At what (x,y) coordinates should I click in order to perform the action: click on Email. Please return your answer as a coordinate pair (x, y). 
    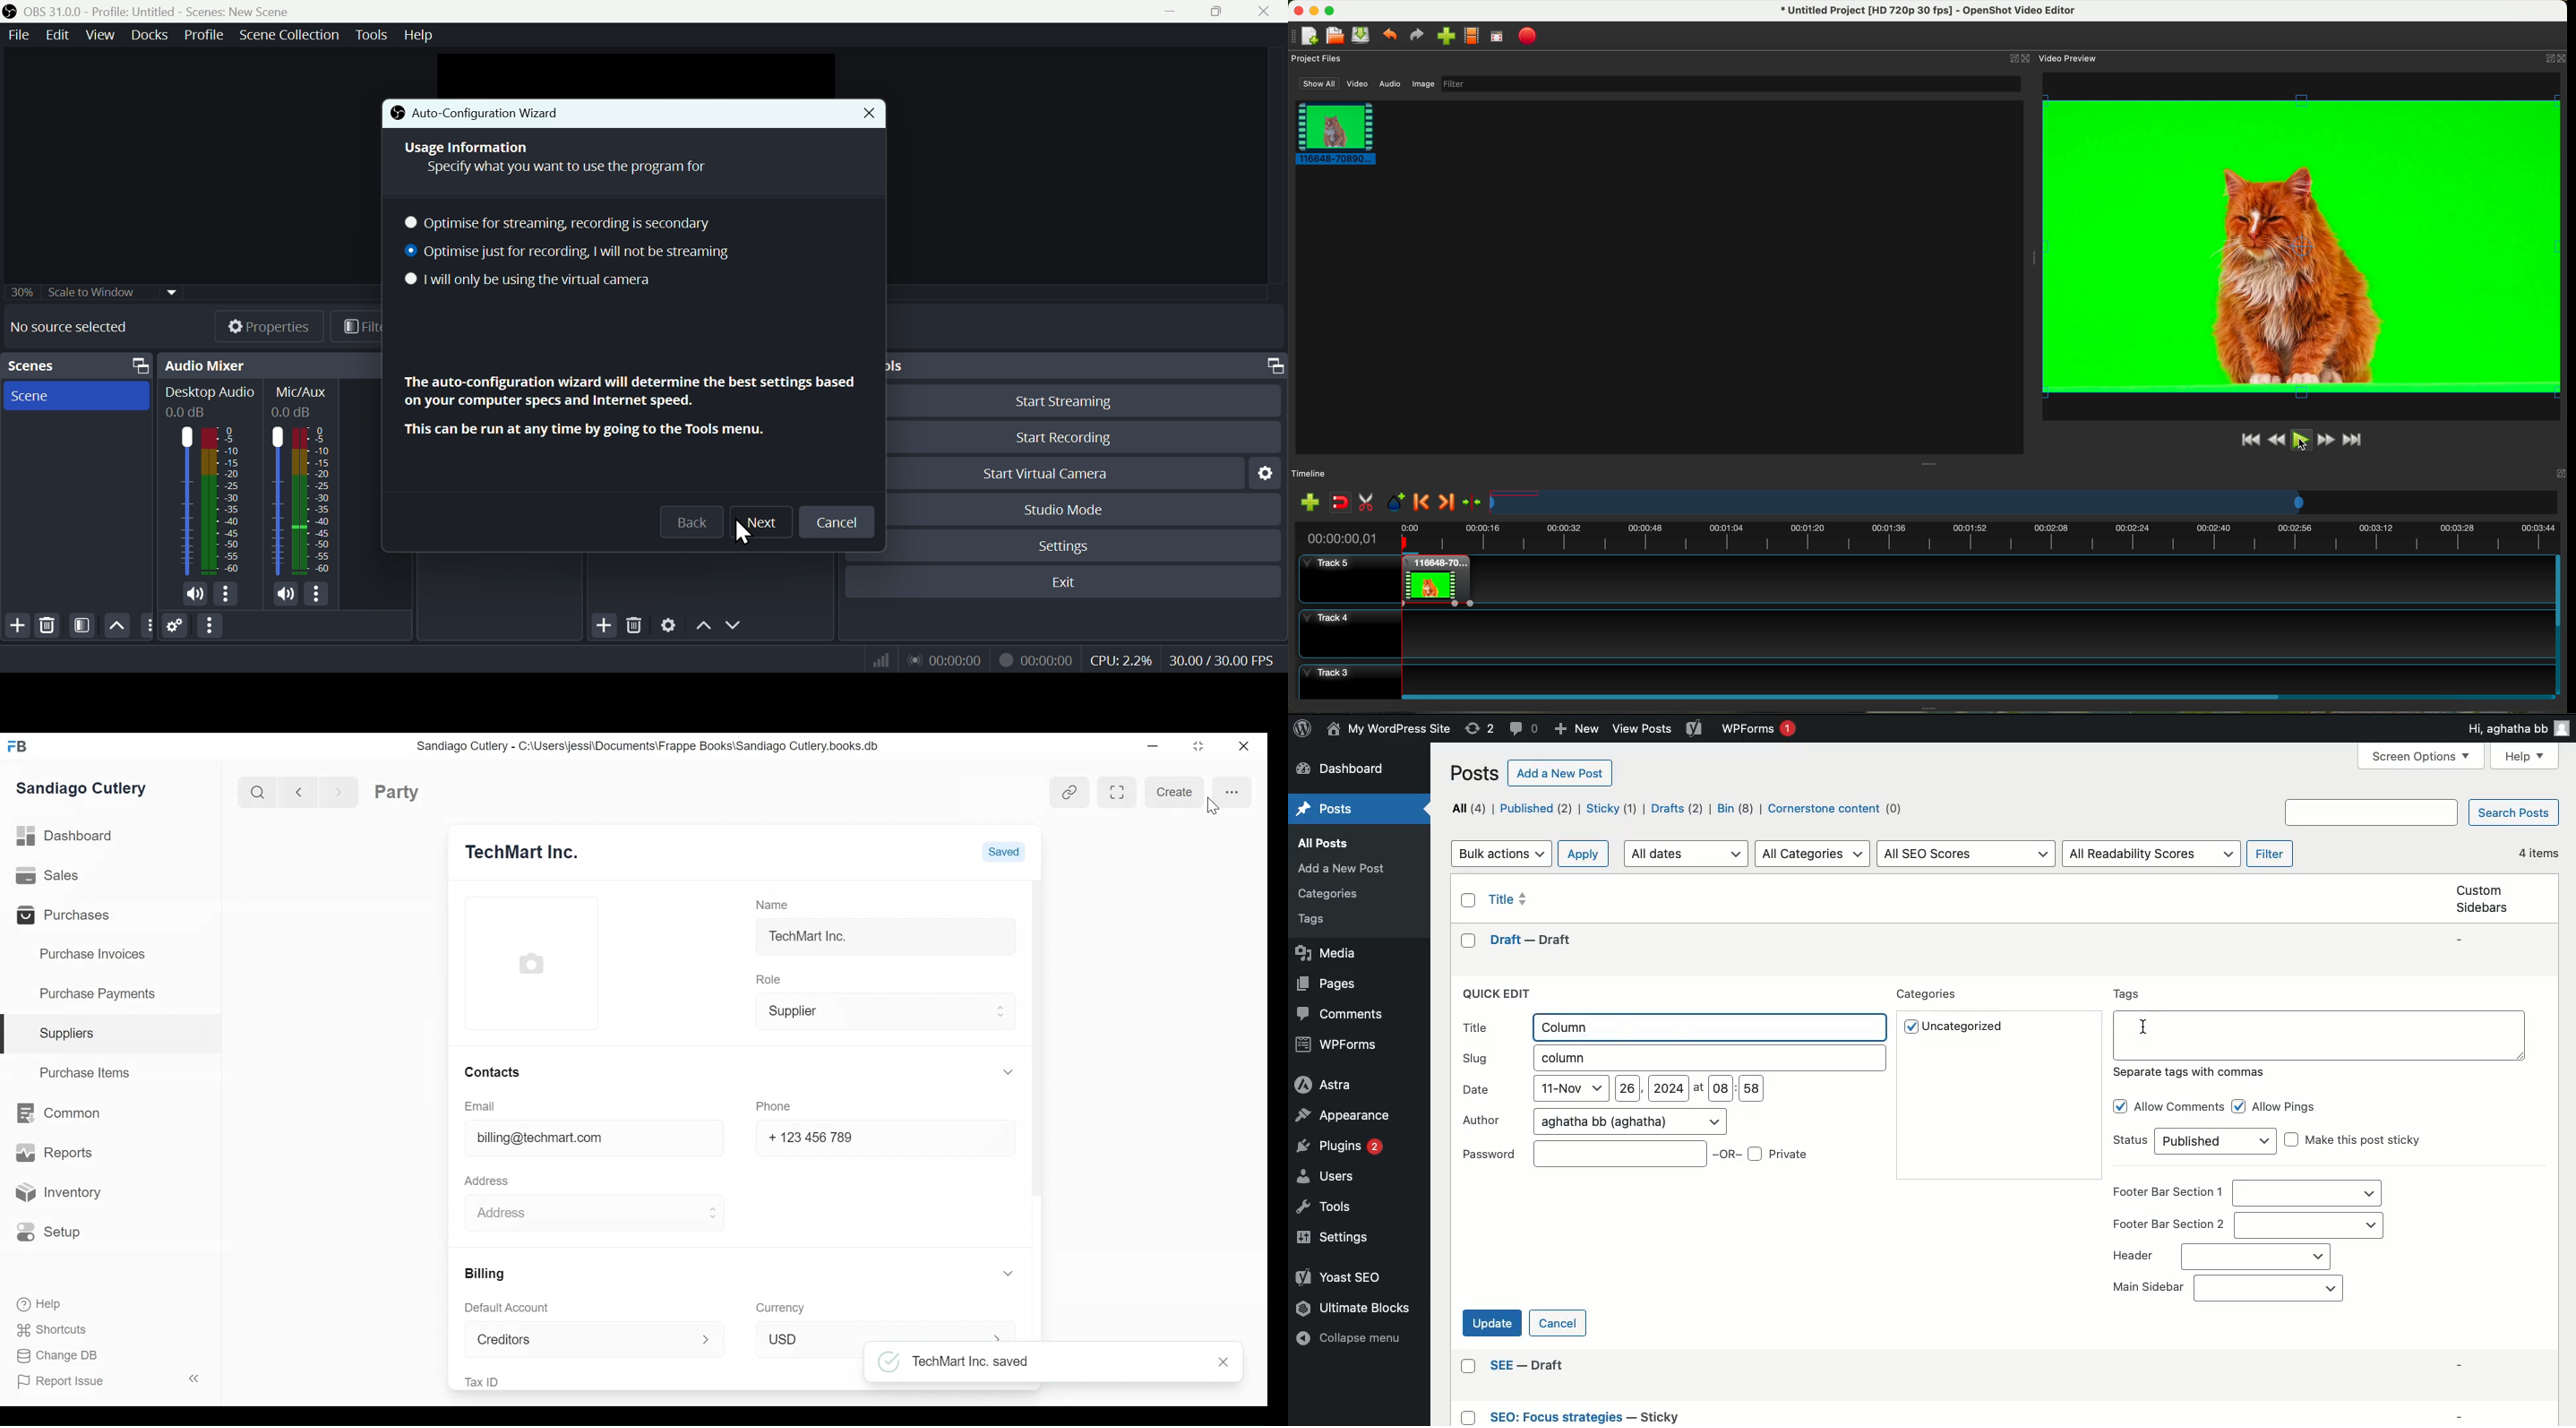
    Looking at the image, I should click on (481, 1106).